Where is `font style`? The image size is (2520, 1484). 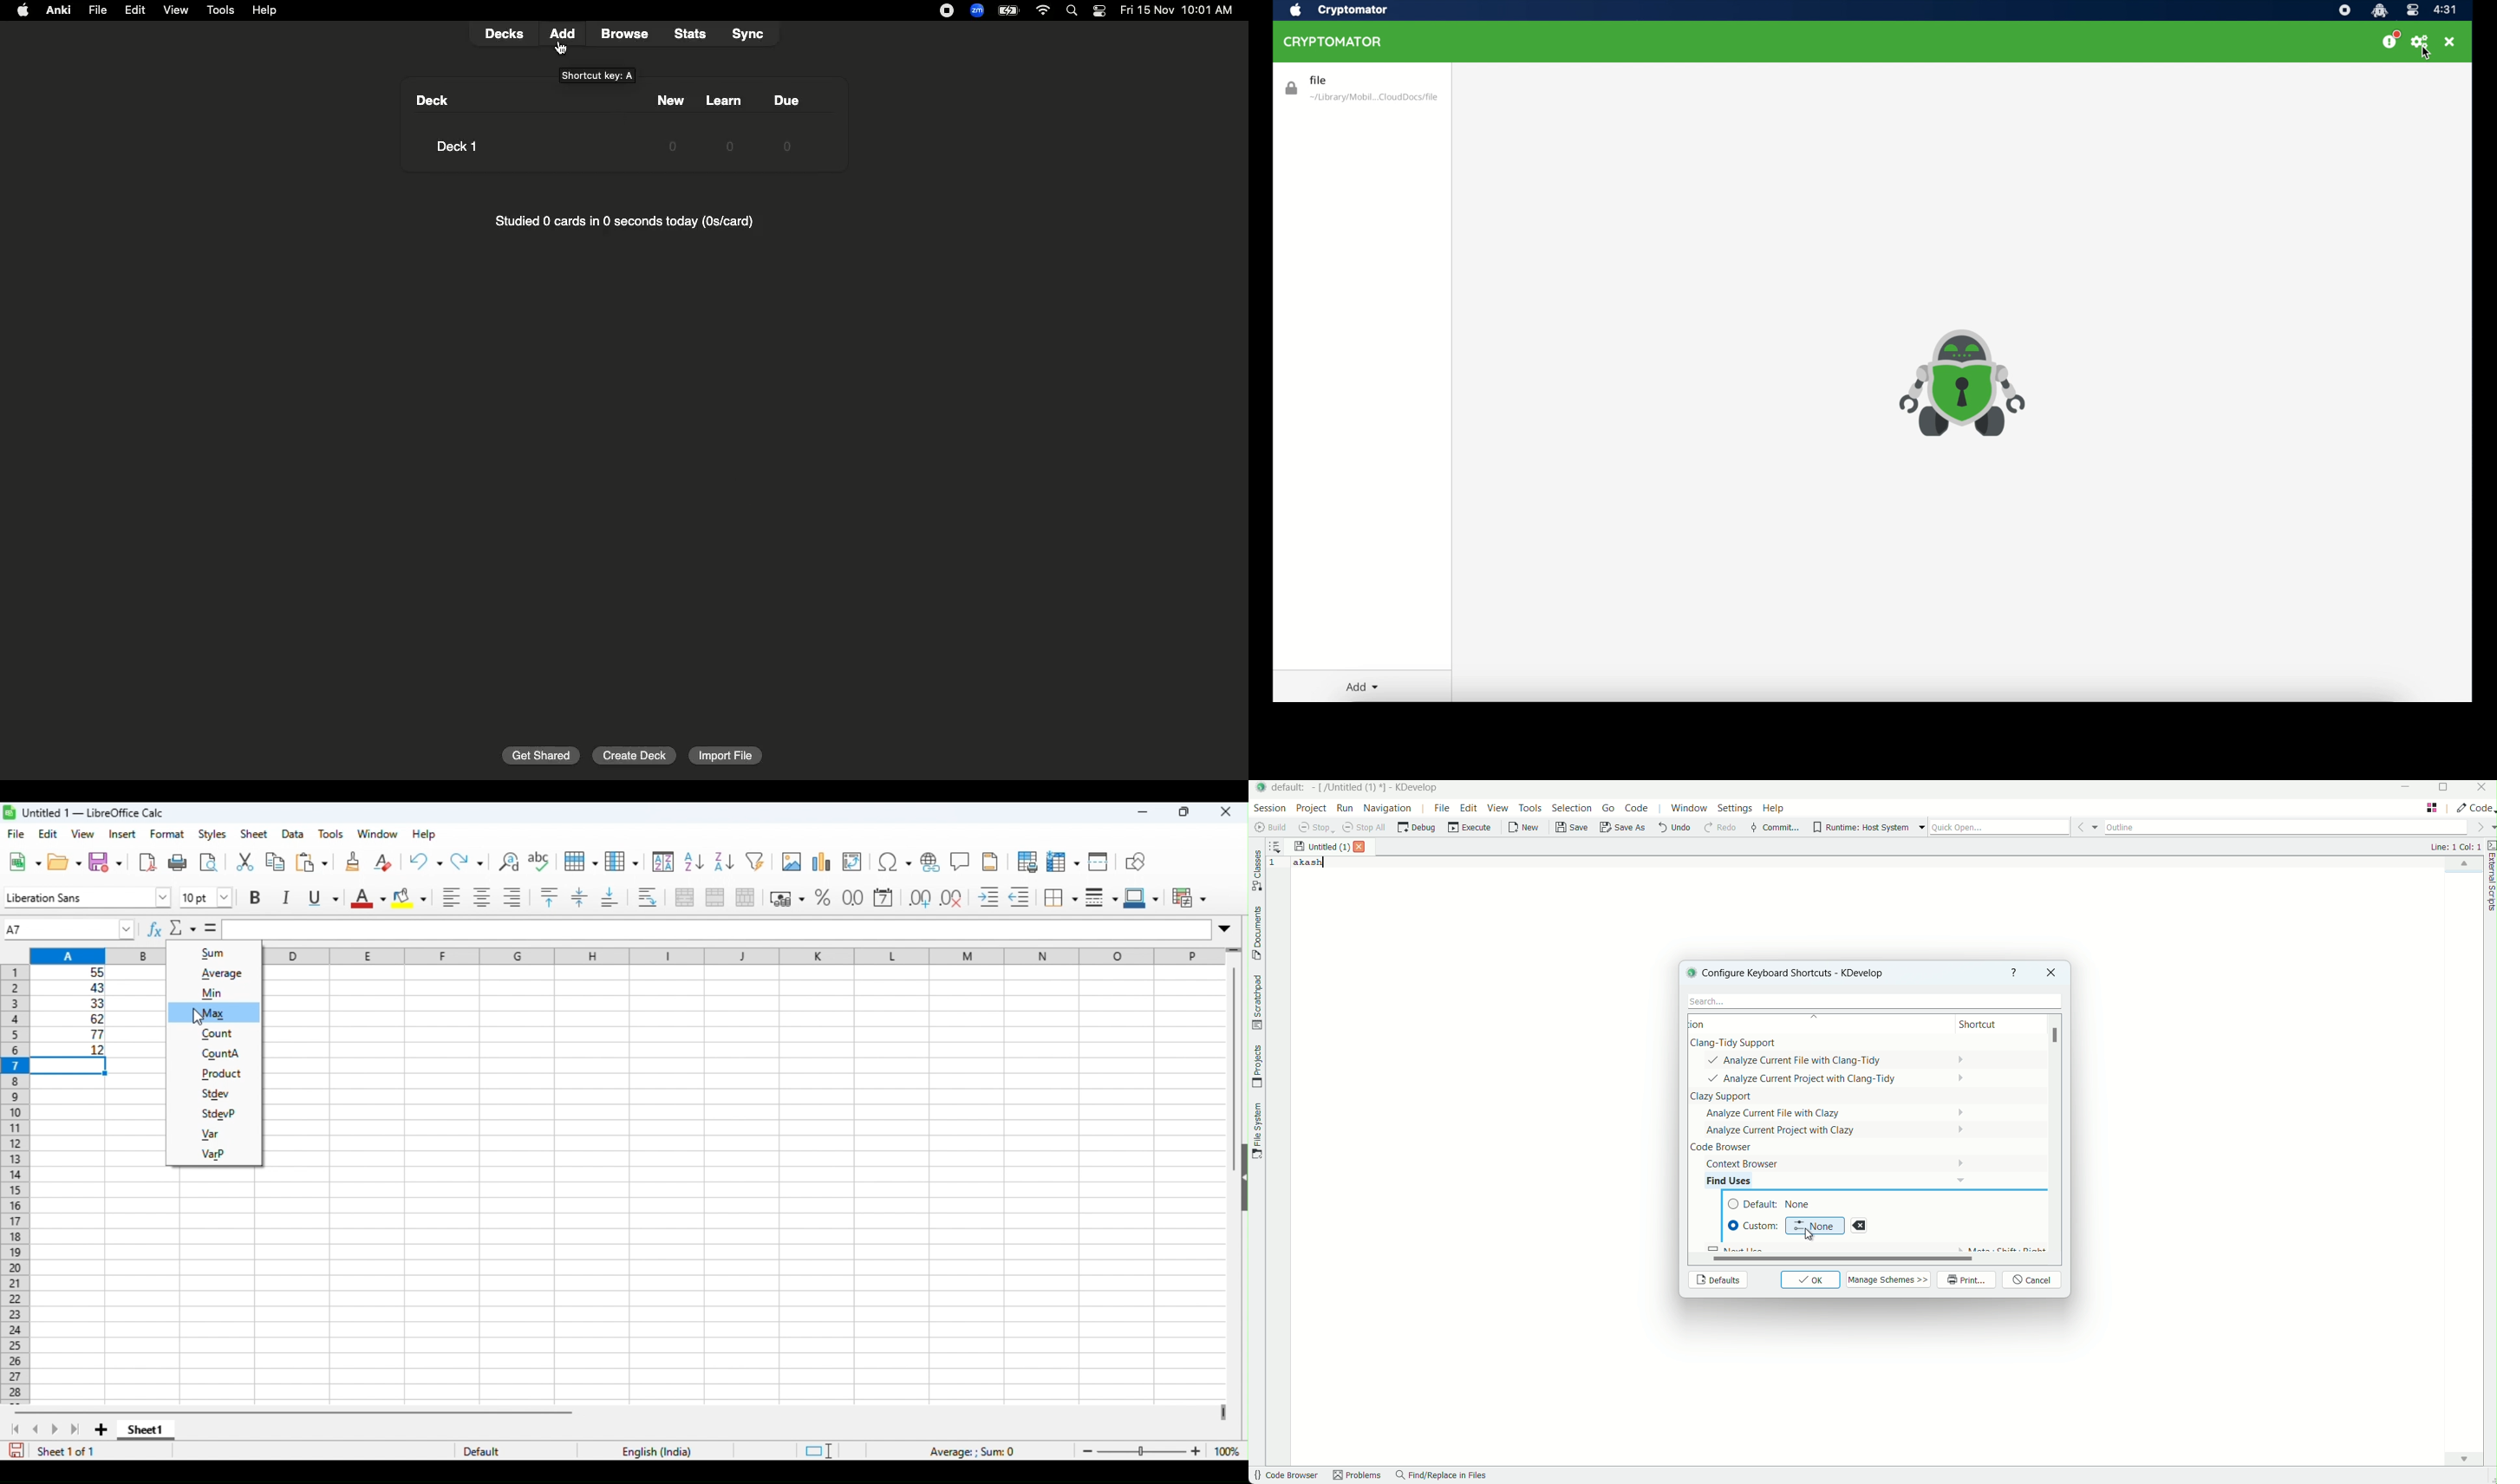
font style is located at coordinates (87, 897).